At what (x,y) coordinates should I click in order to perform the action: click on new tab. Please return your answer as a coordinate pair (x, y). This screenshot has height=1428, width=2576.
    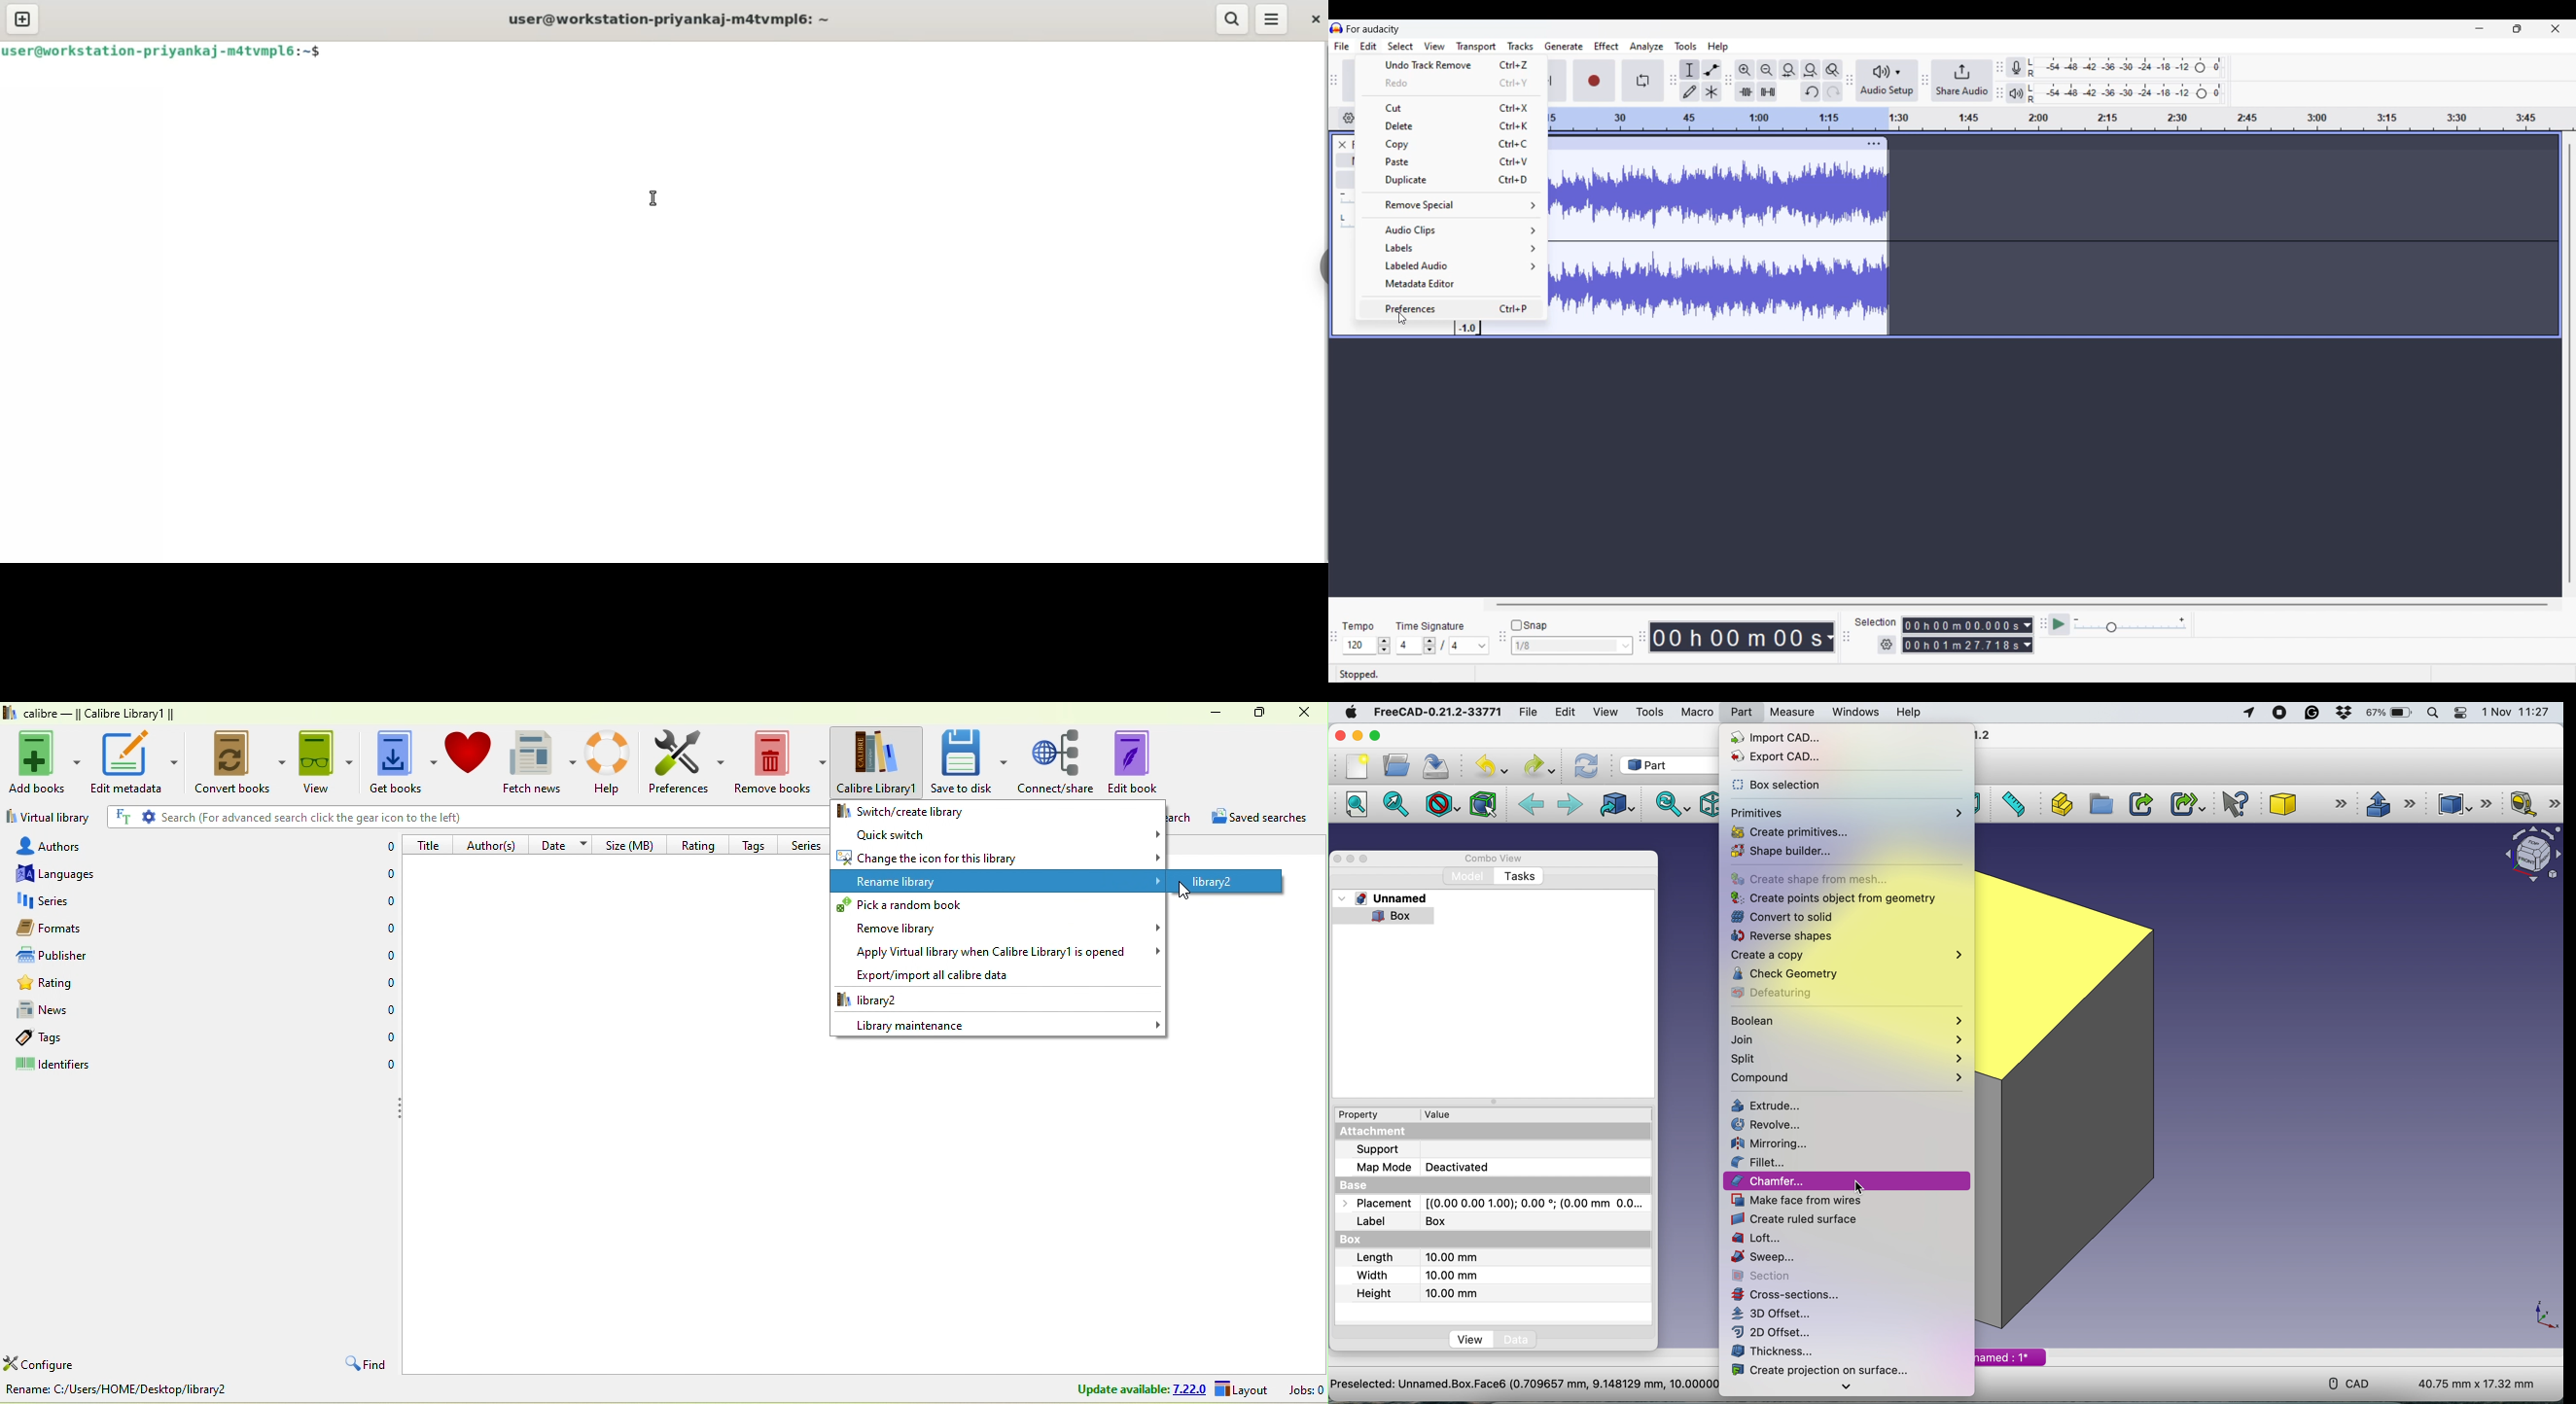
    Looking at the image, I should click on (22, 19).